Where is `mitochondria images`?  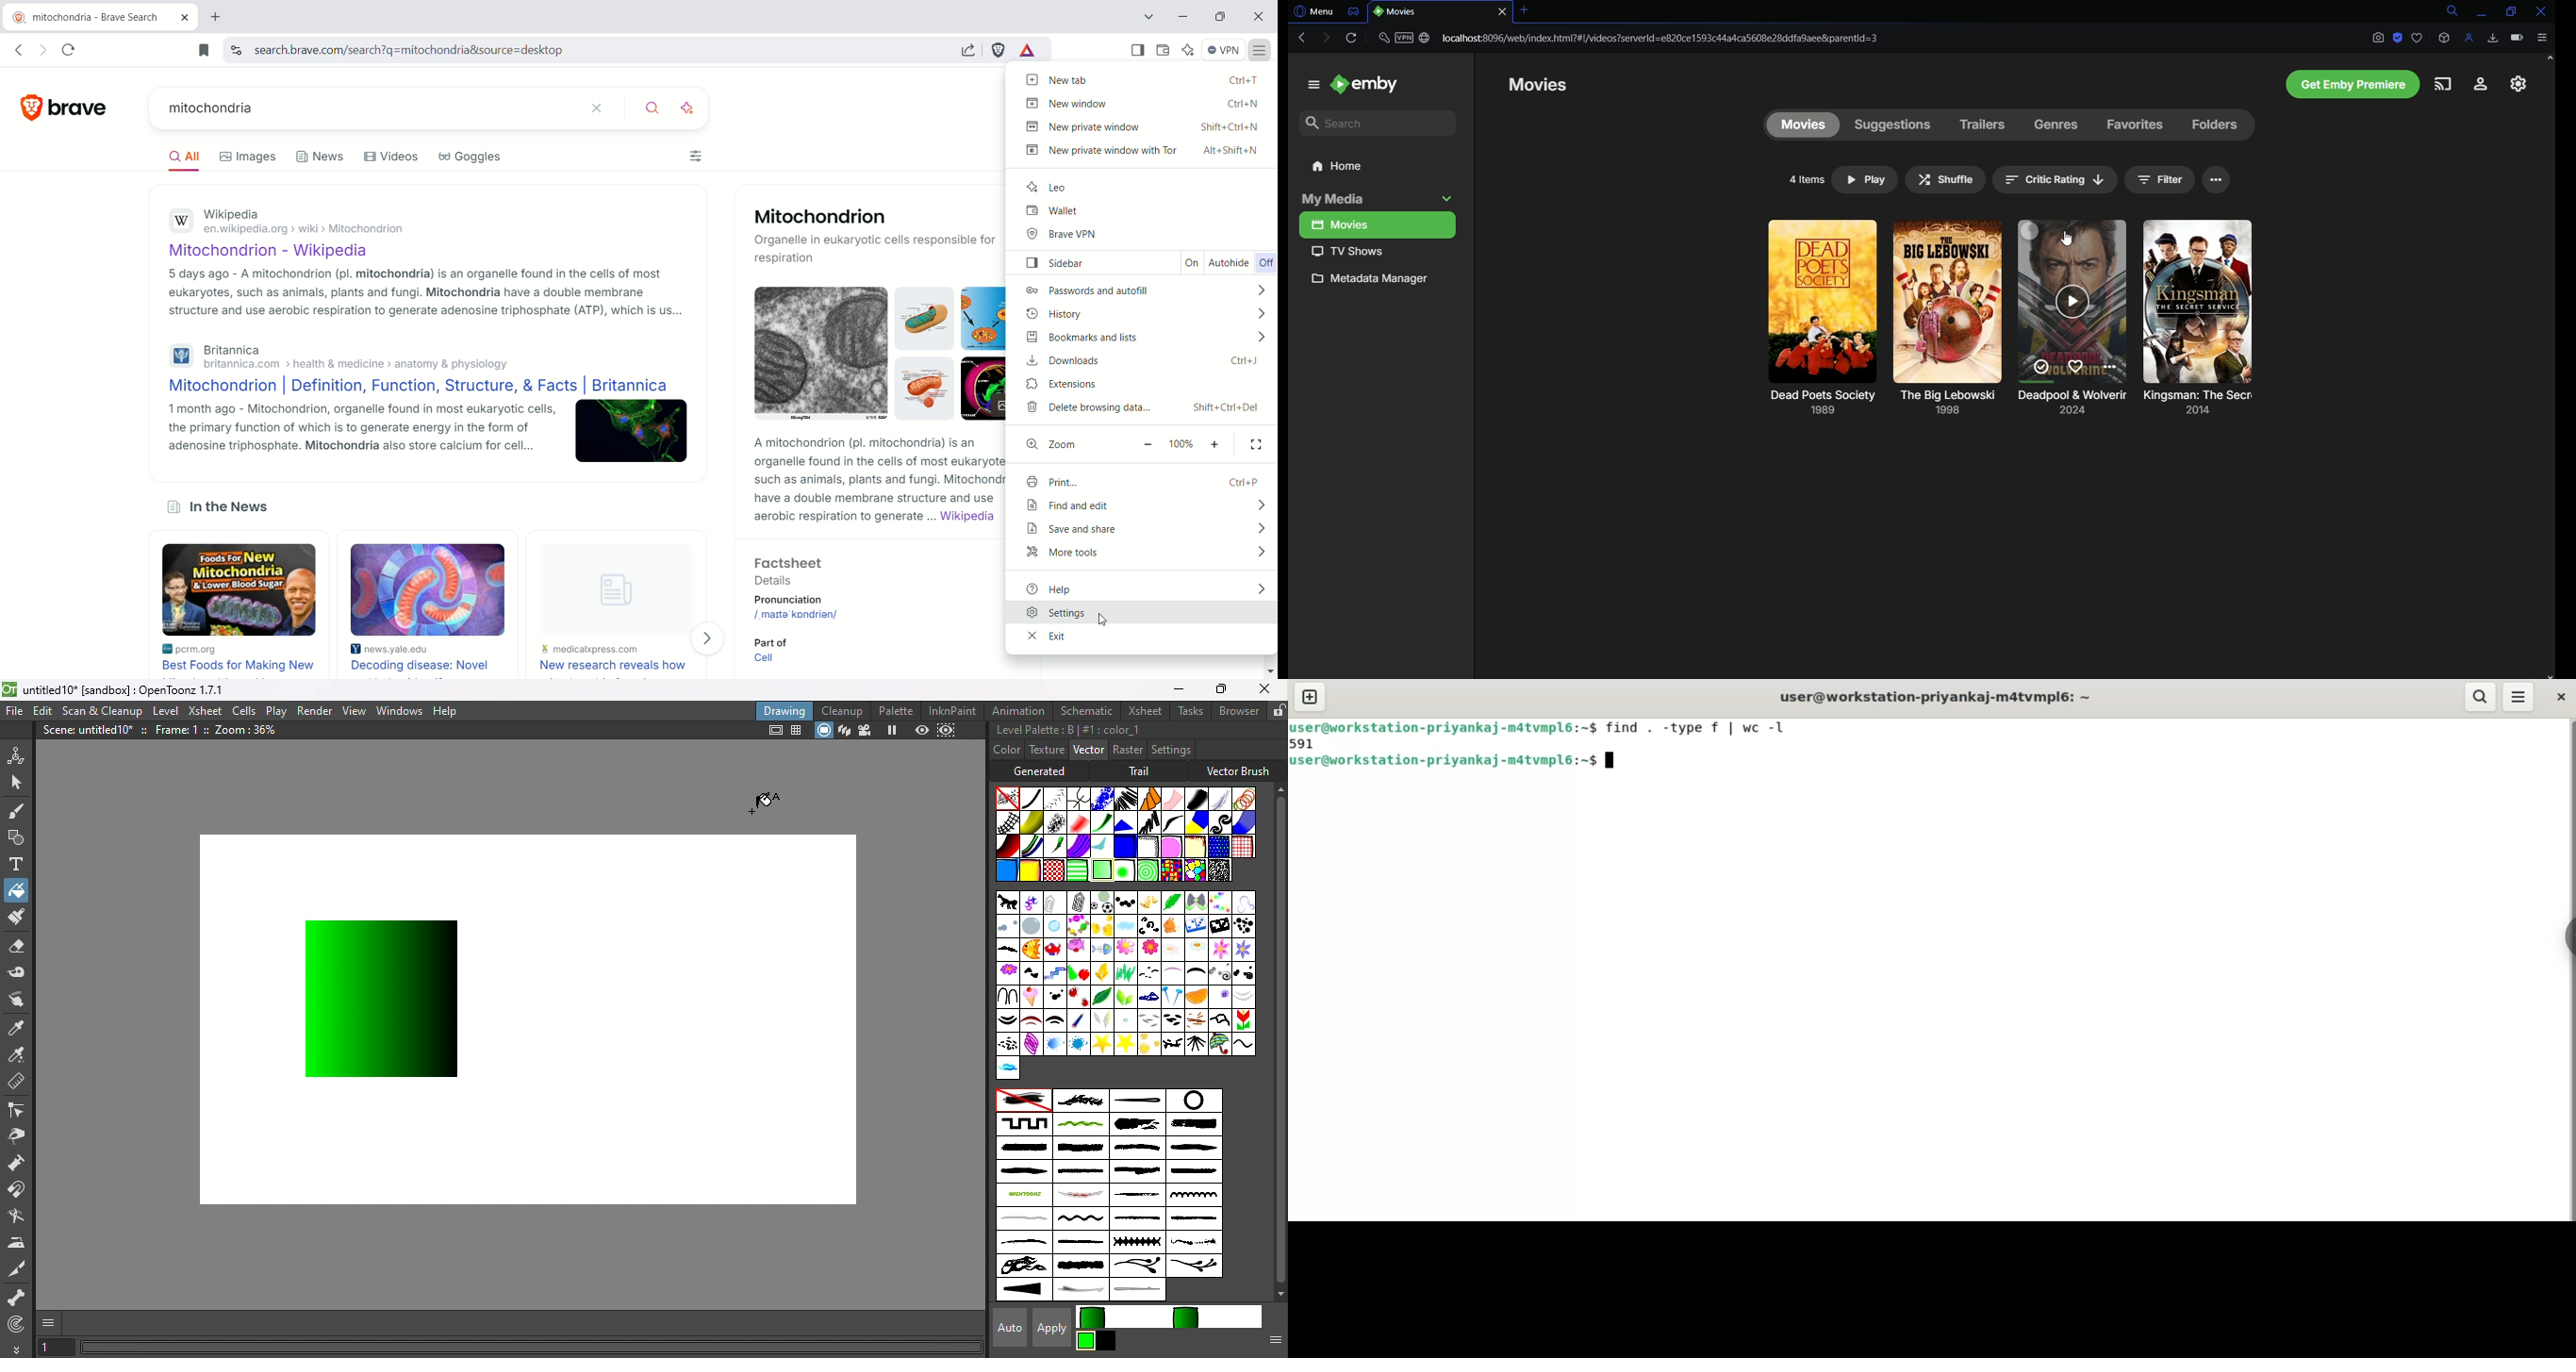 mitochondria images is located at coordinates (876, 349).